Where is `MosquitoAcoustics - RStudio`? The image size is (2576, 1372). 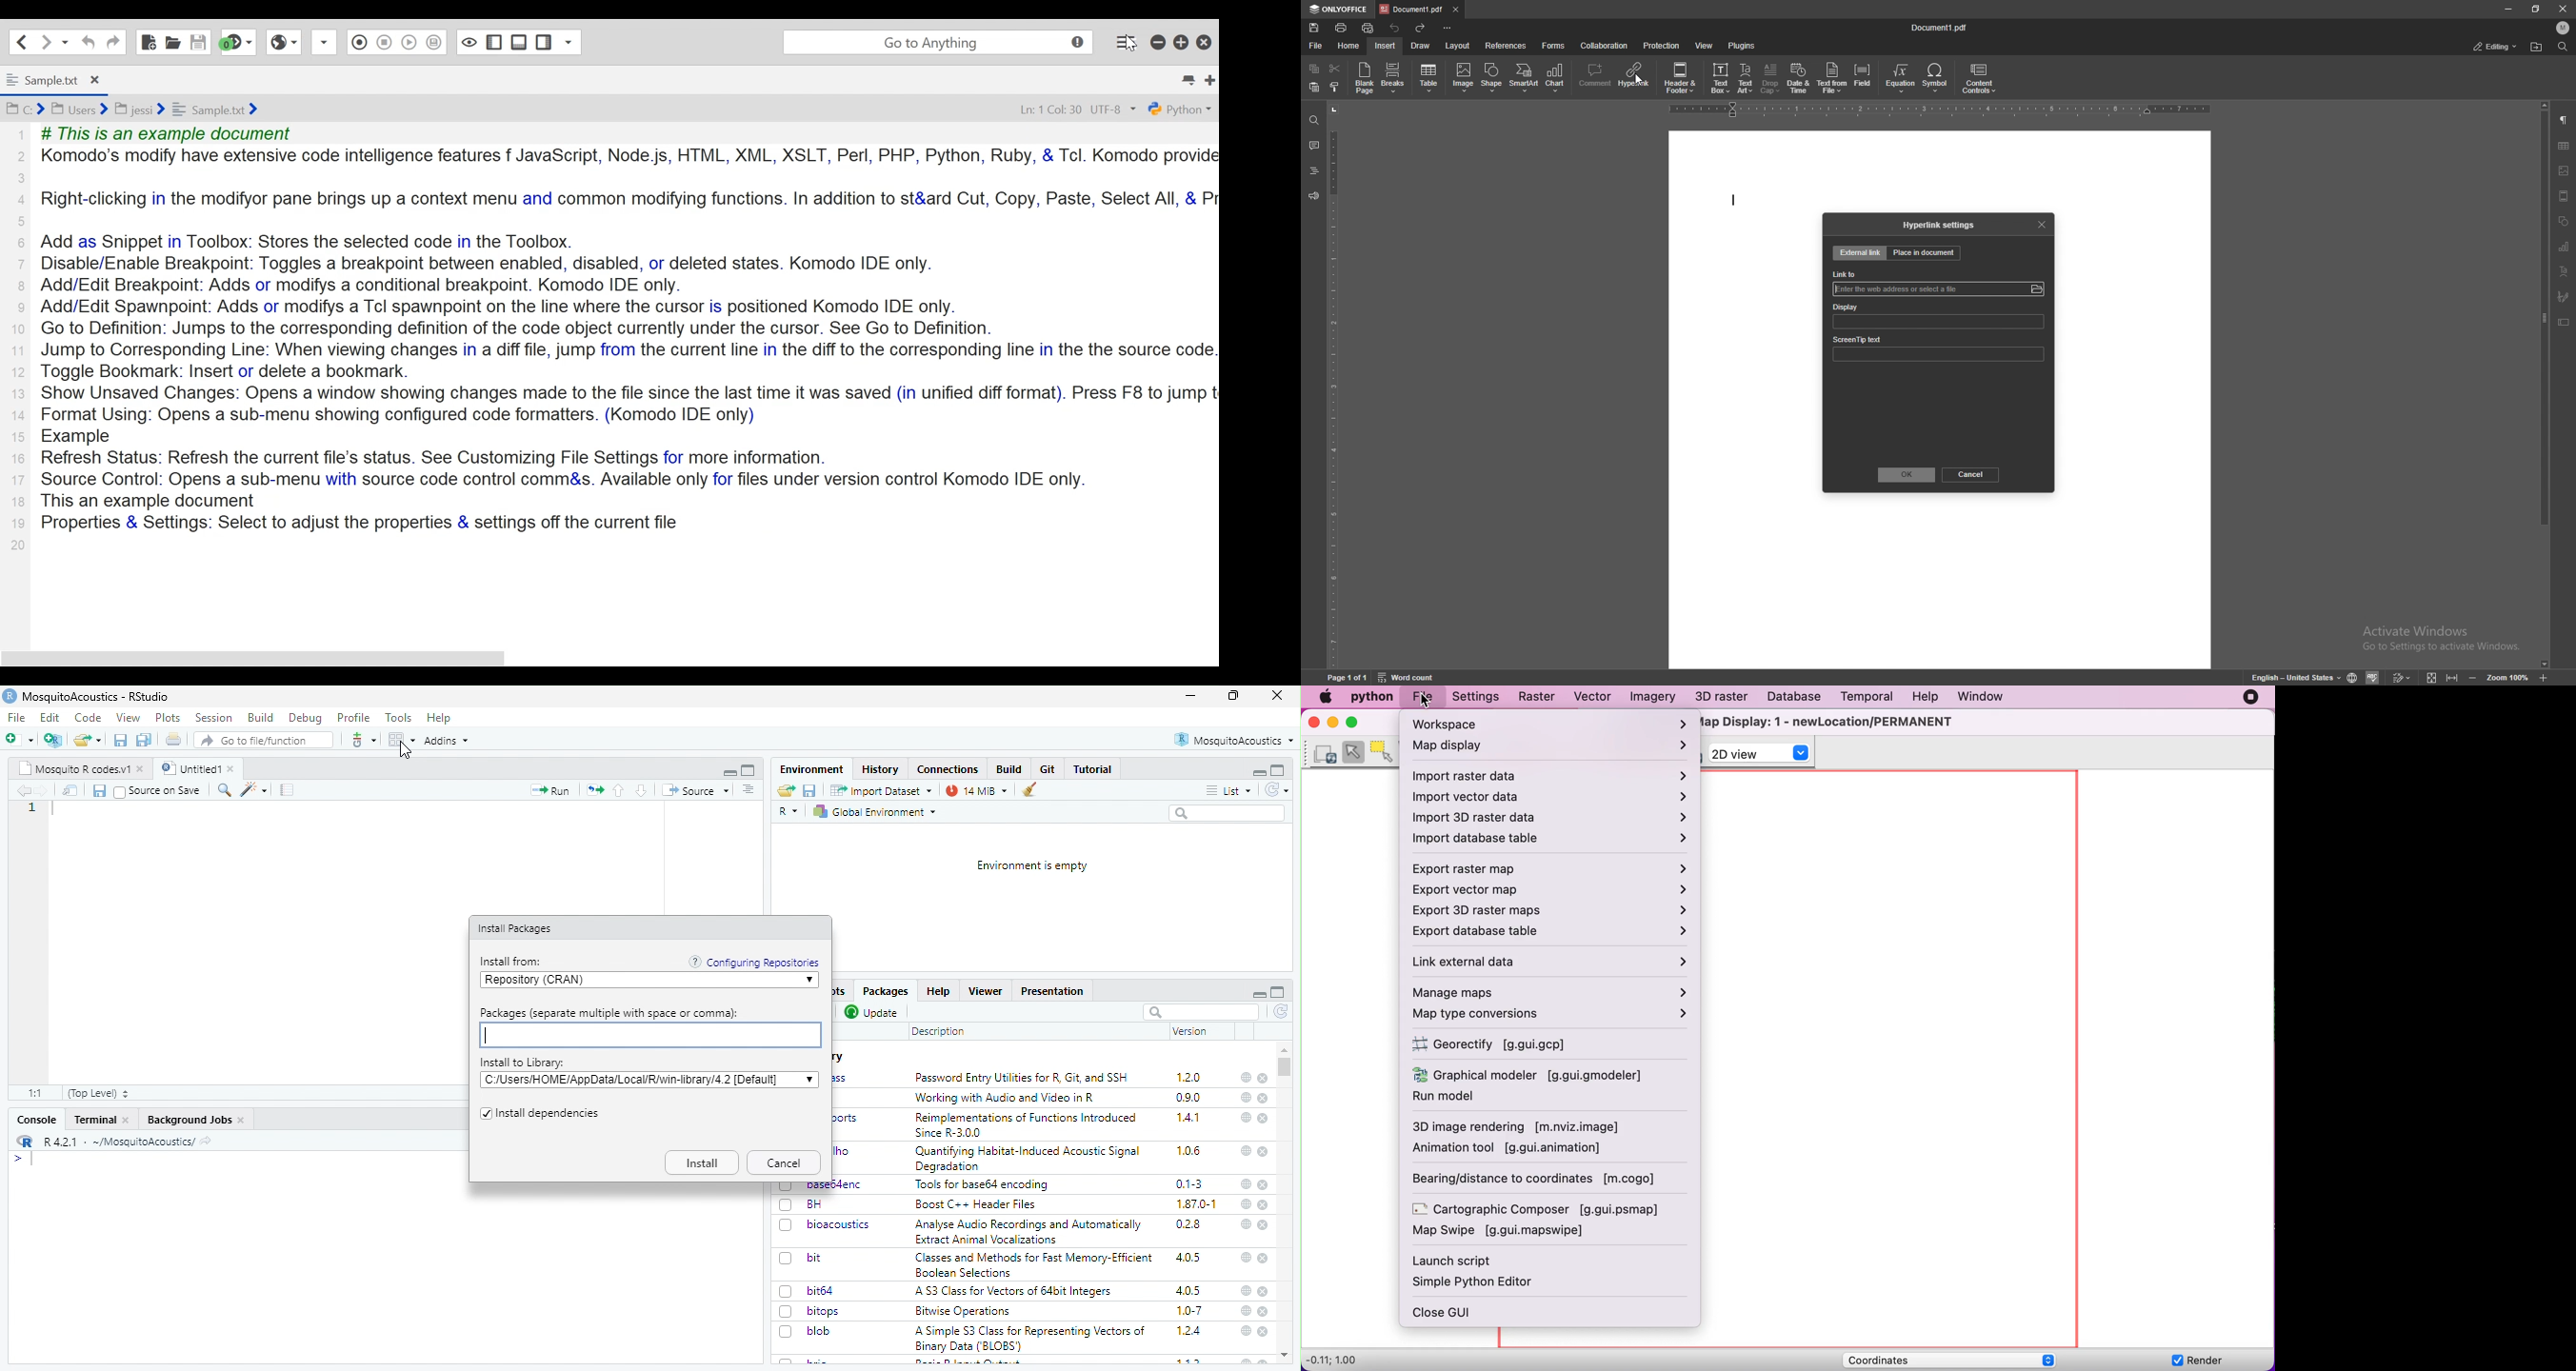
MosquitoAcoustics - RStudio is located at coordinates (96, 697).